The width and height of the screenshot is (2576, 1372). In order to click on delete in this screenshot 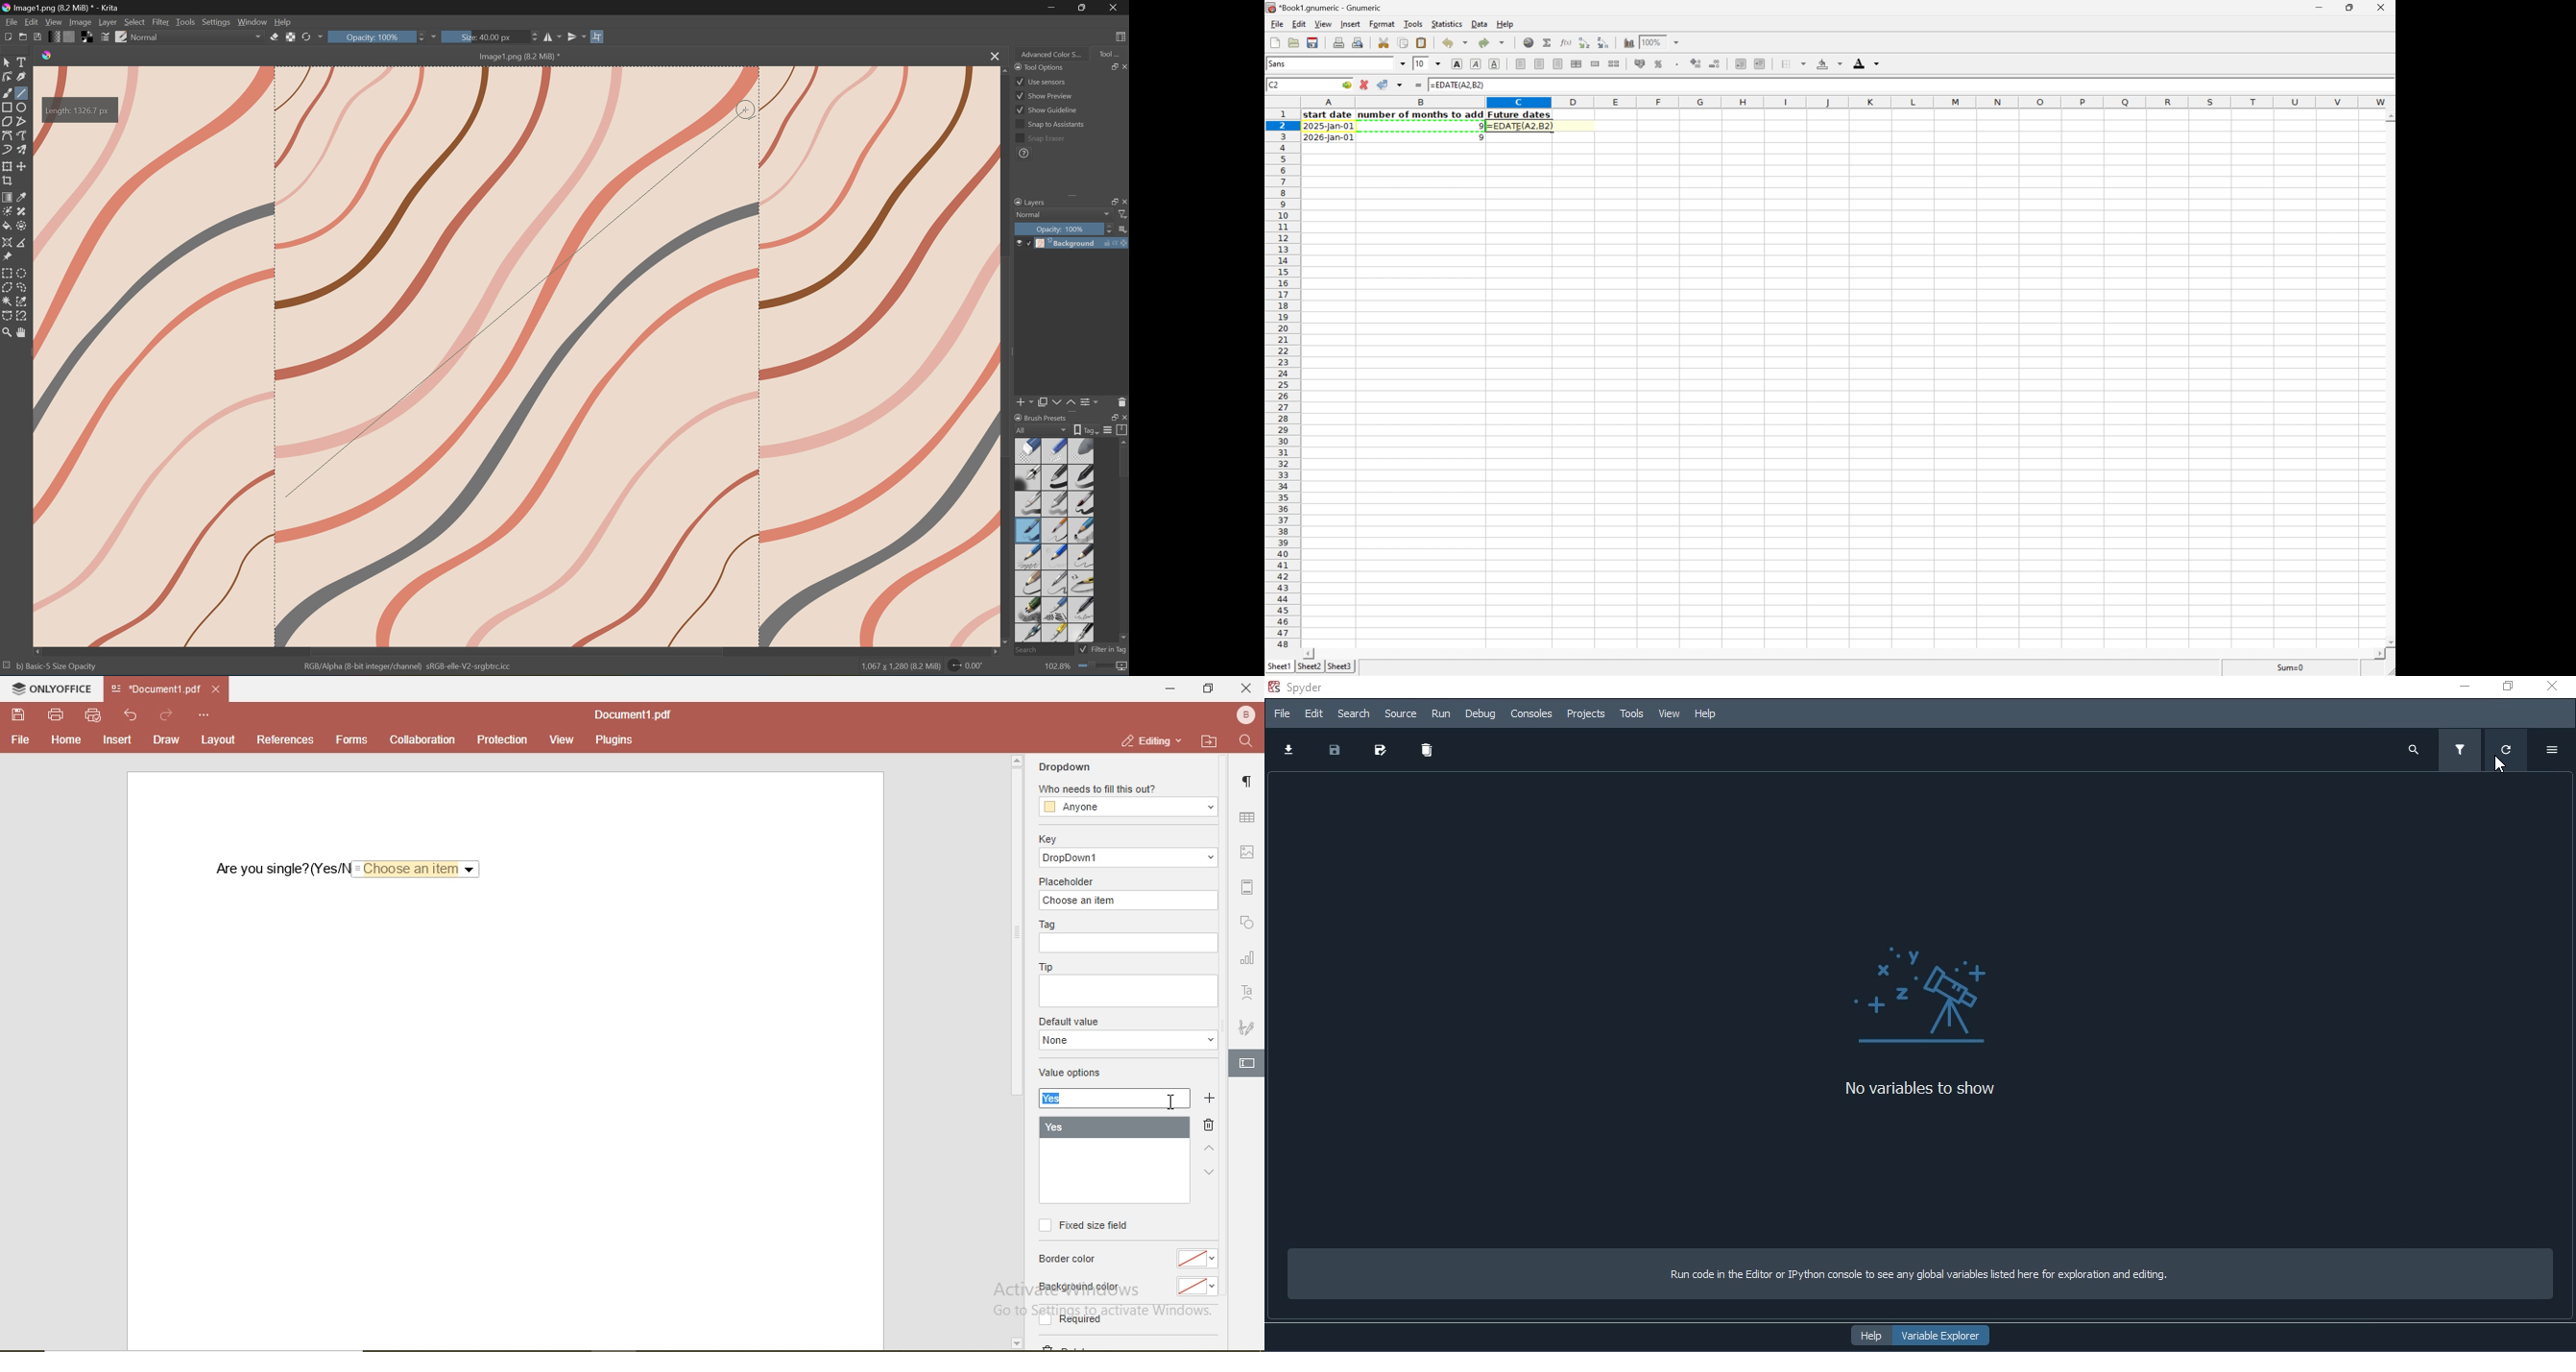, I will do `click(1424, 752)`.